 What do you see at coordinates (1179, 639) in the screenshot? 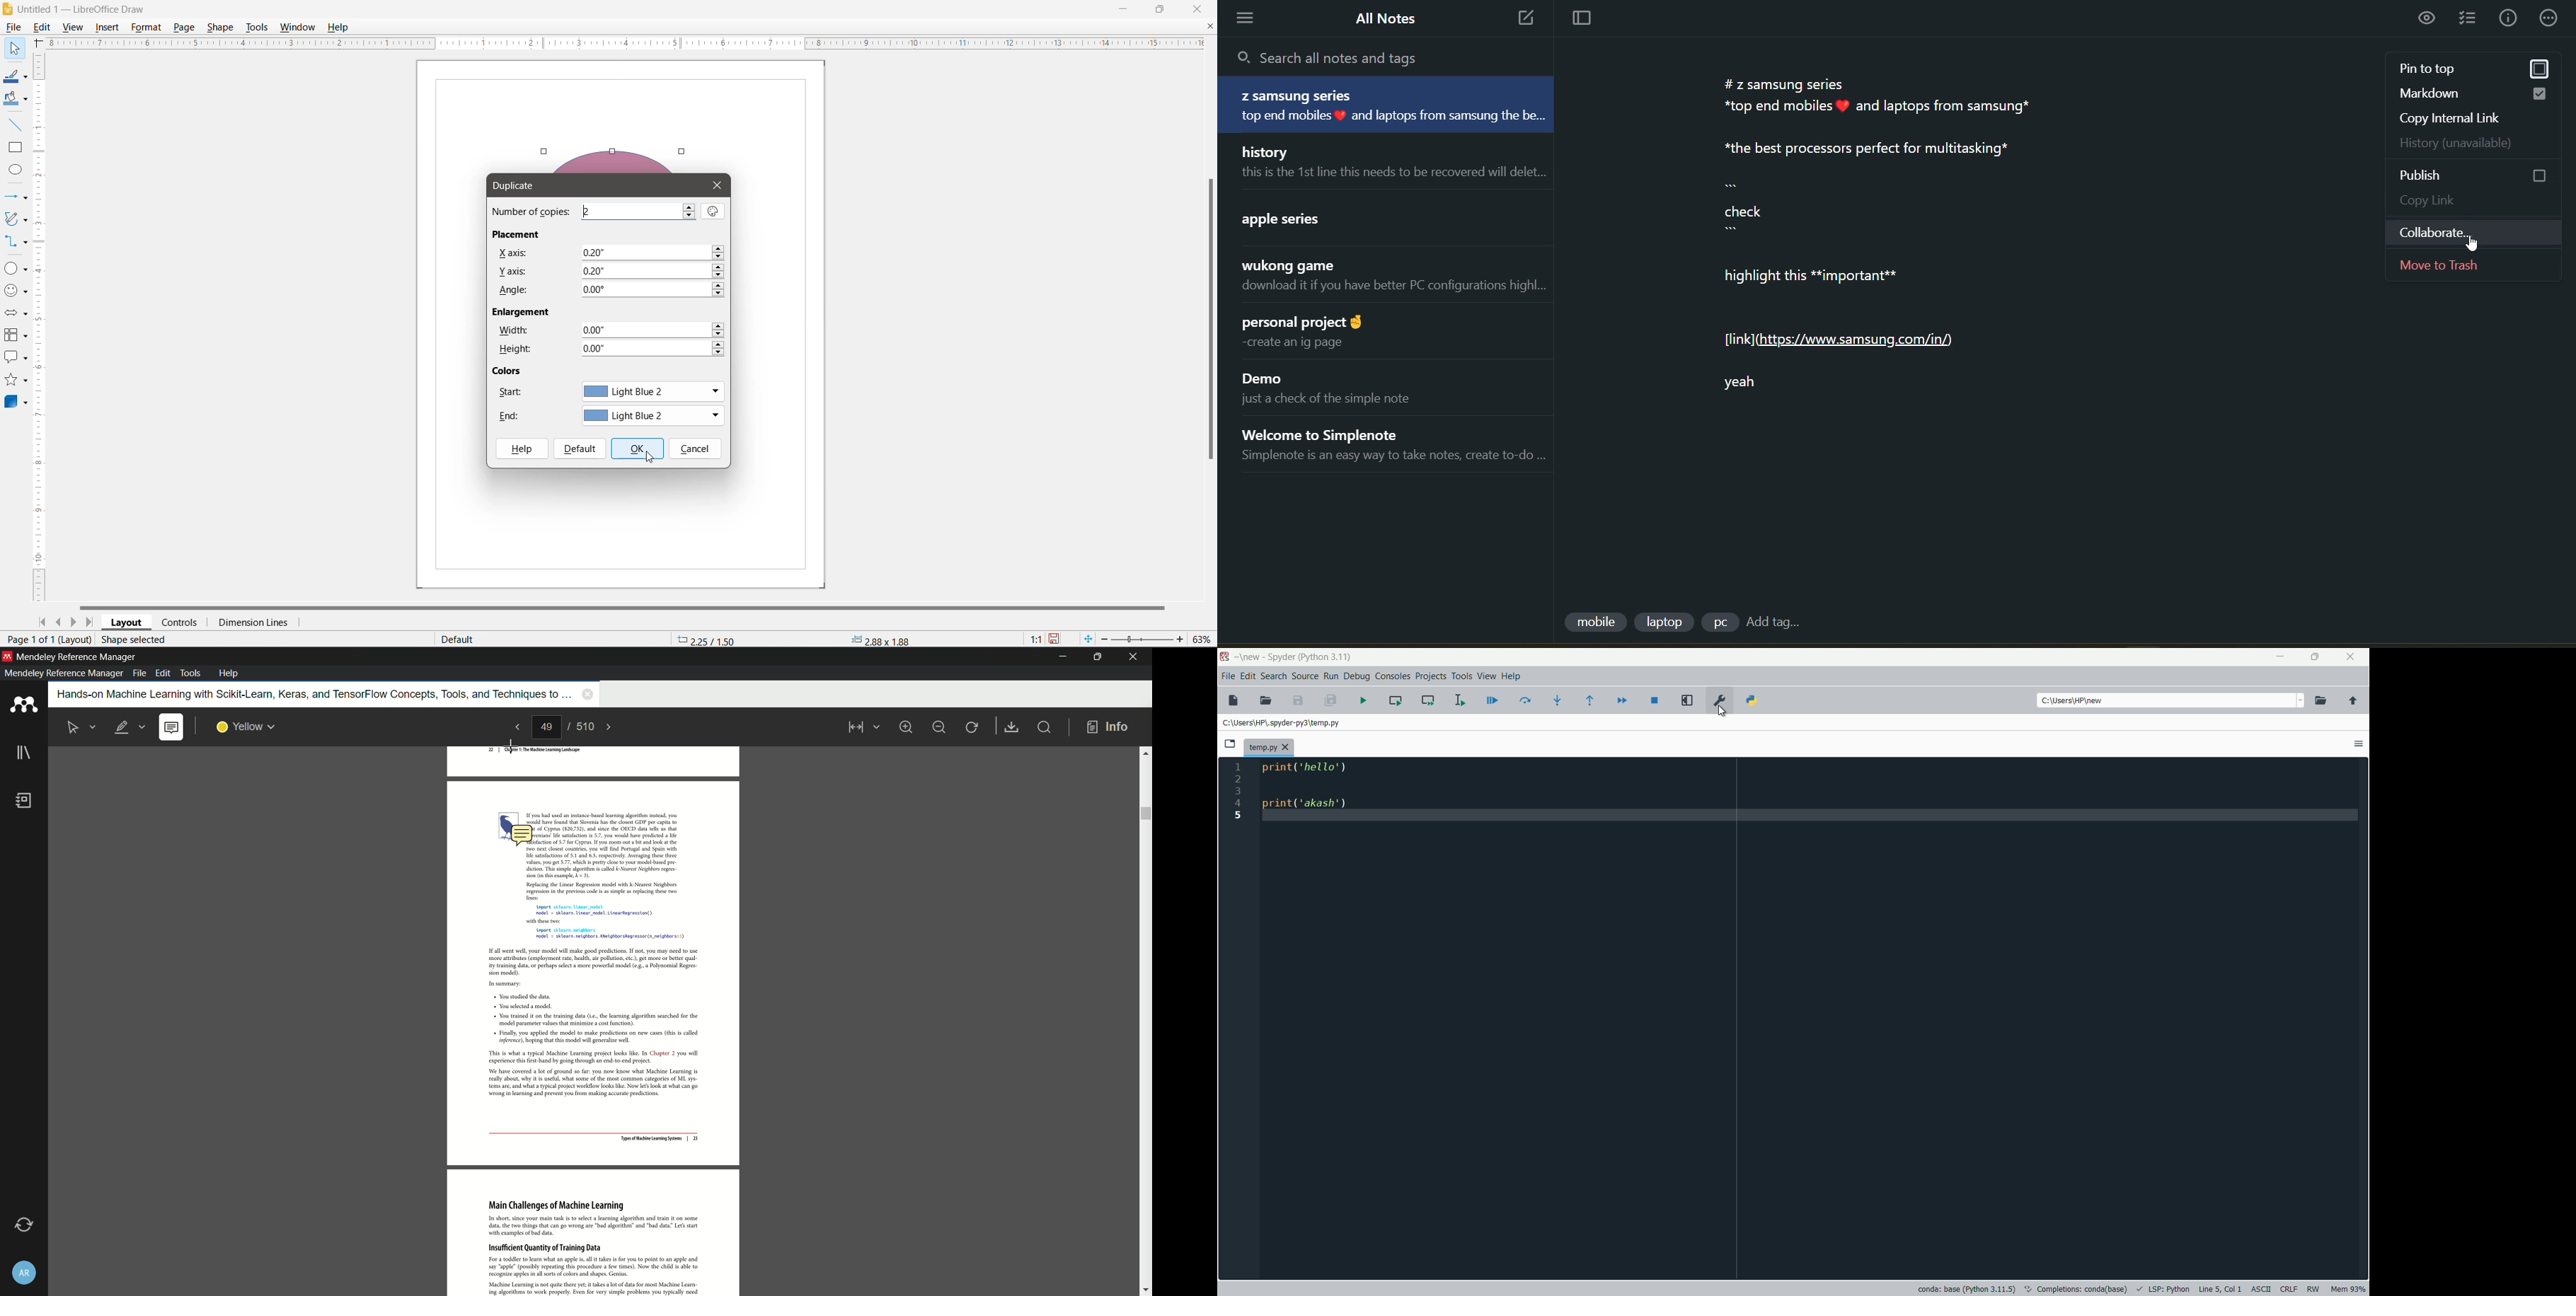
I see `Zoom In` at bounding box center [1179, 639].